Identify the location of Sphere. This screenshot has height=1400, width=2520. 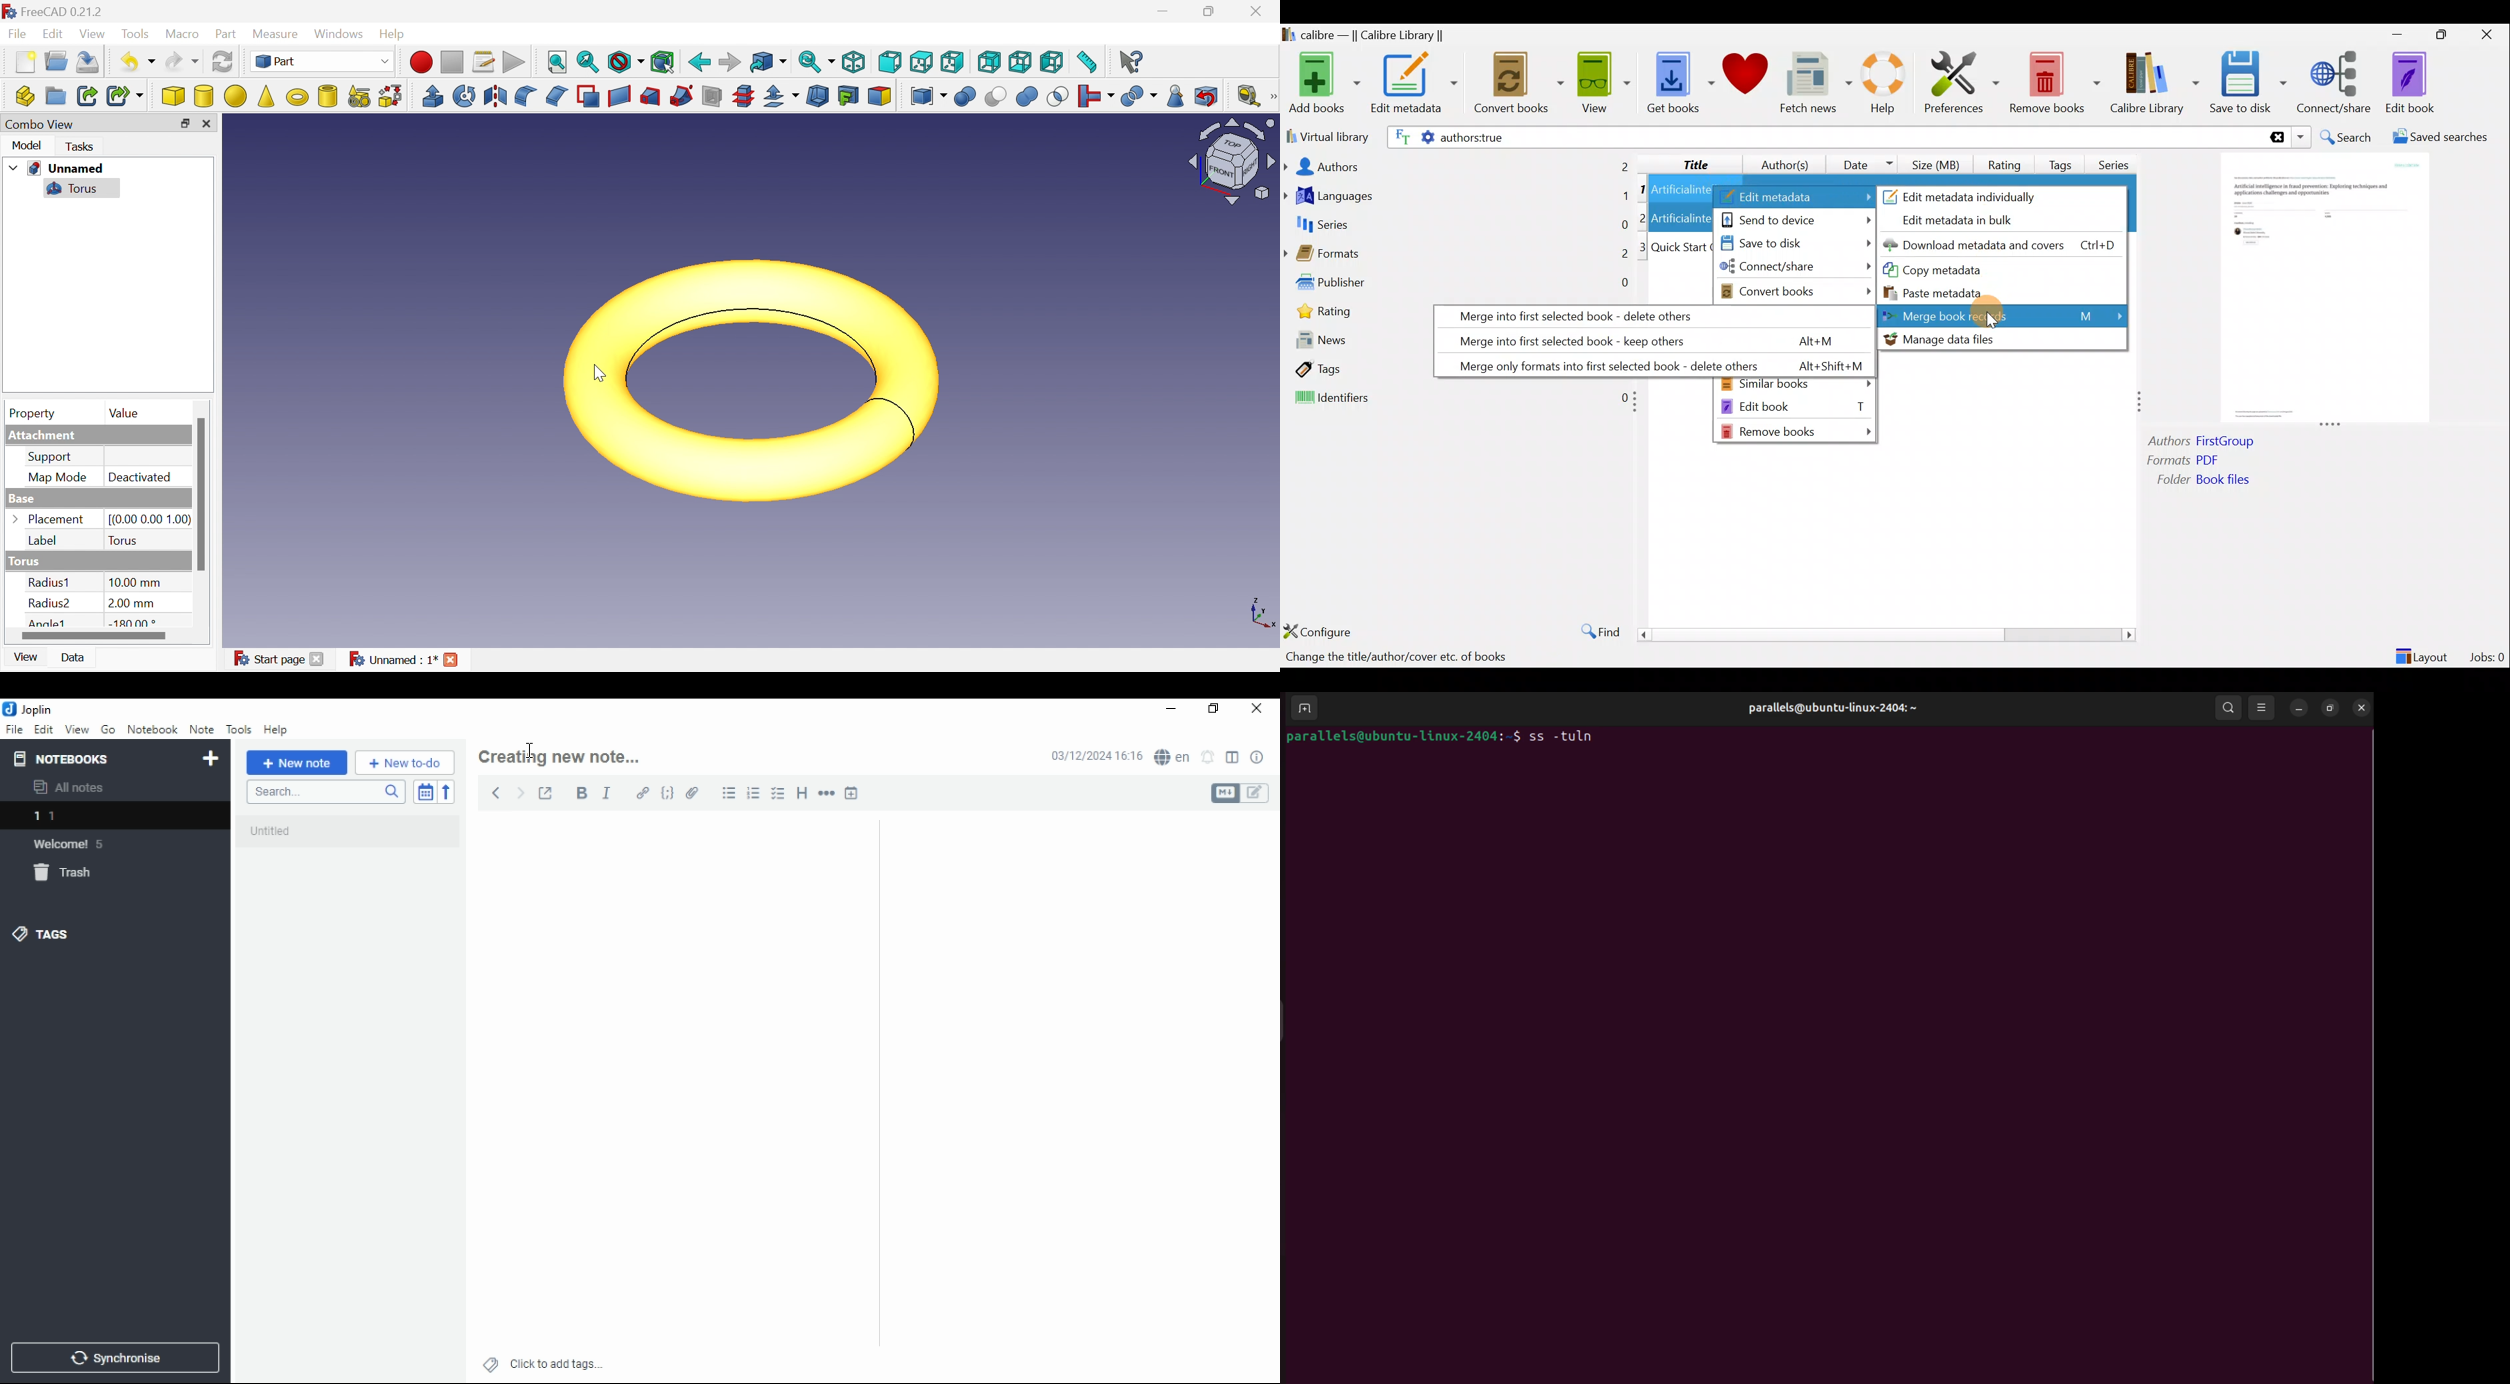
(235, 97).